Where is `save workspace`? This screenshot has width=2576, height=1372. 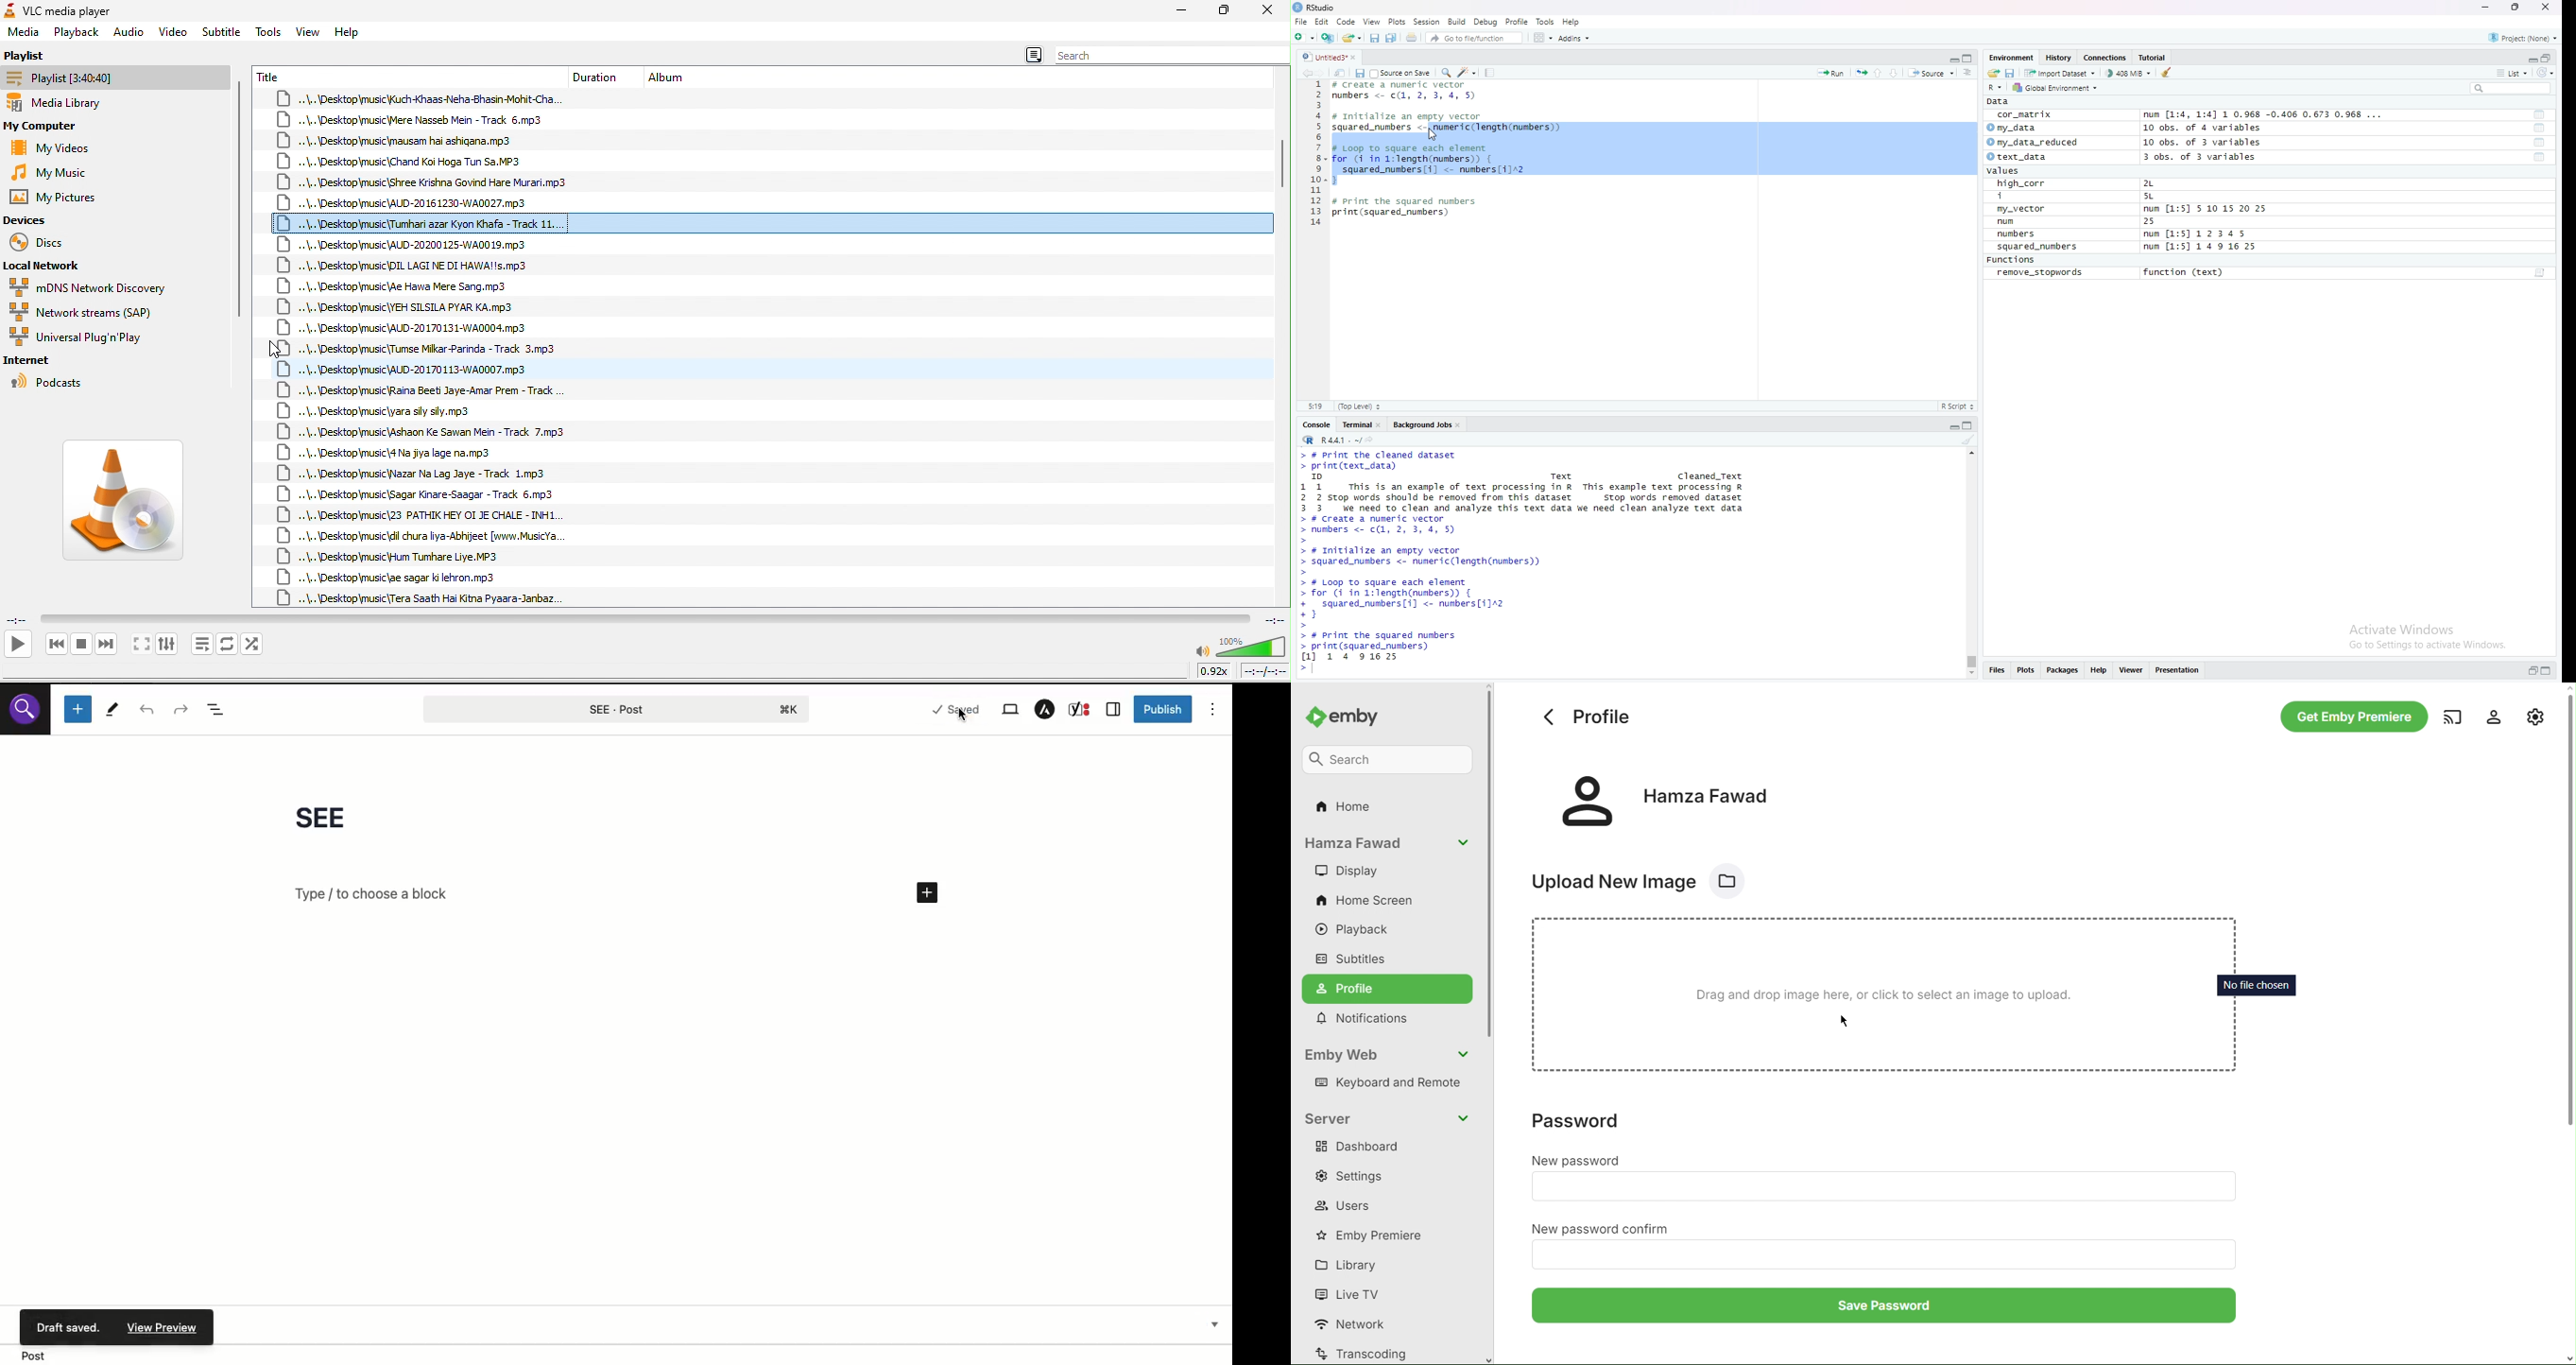
save workspace is located at coordinates (2011, 72).